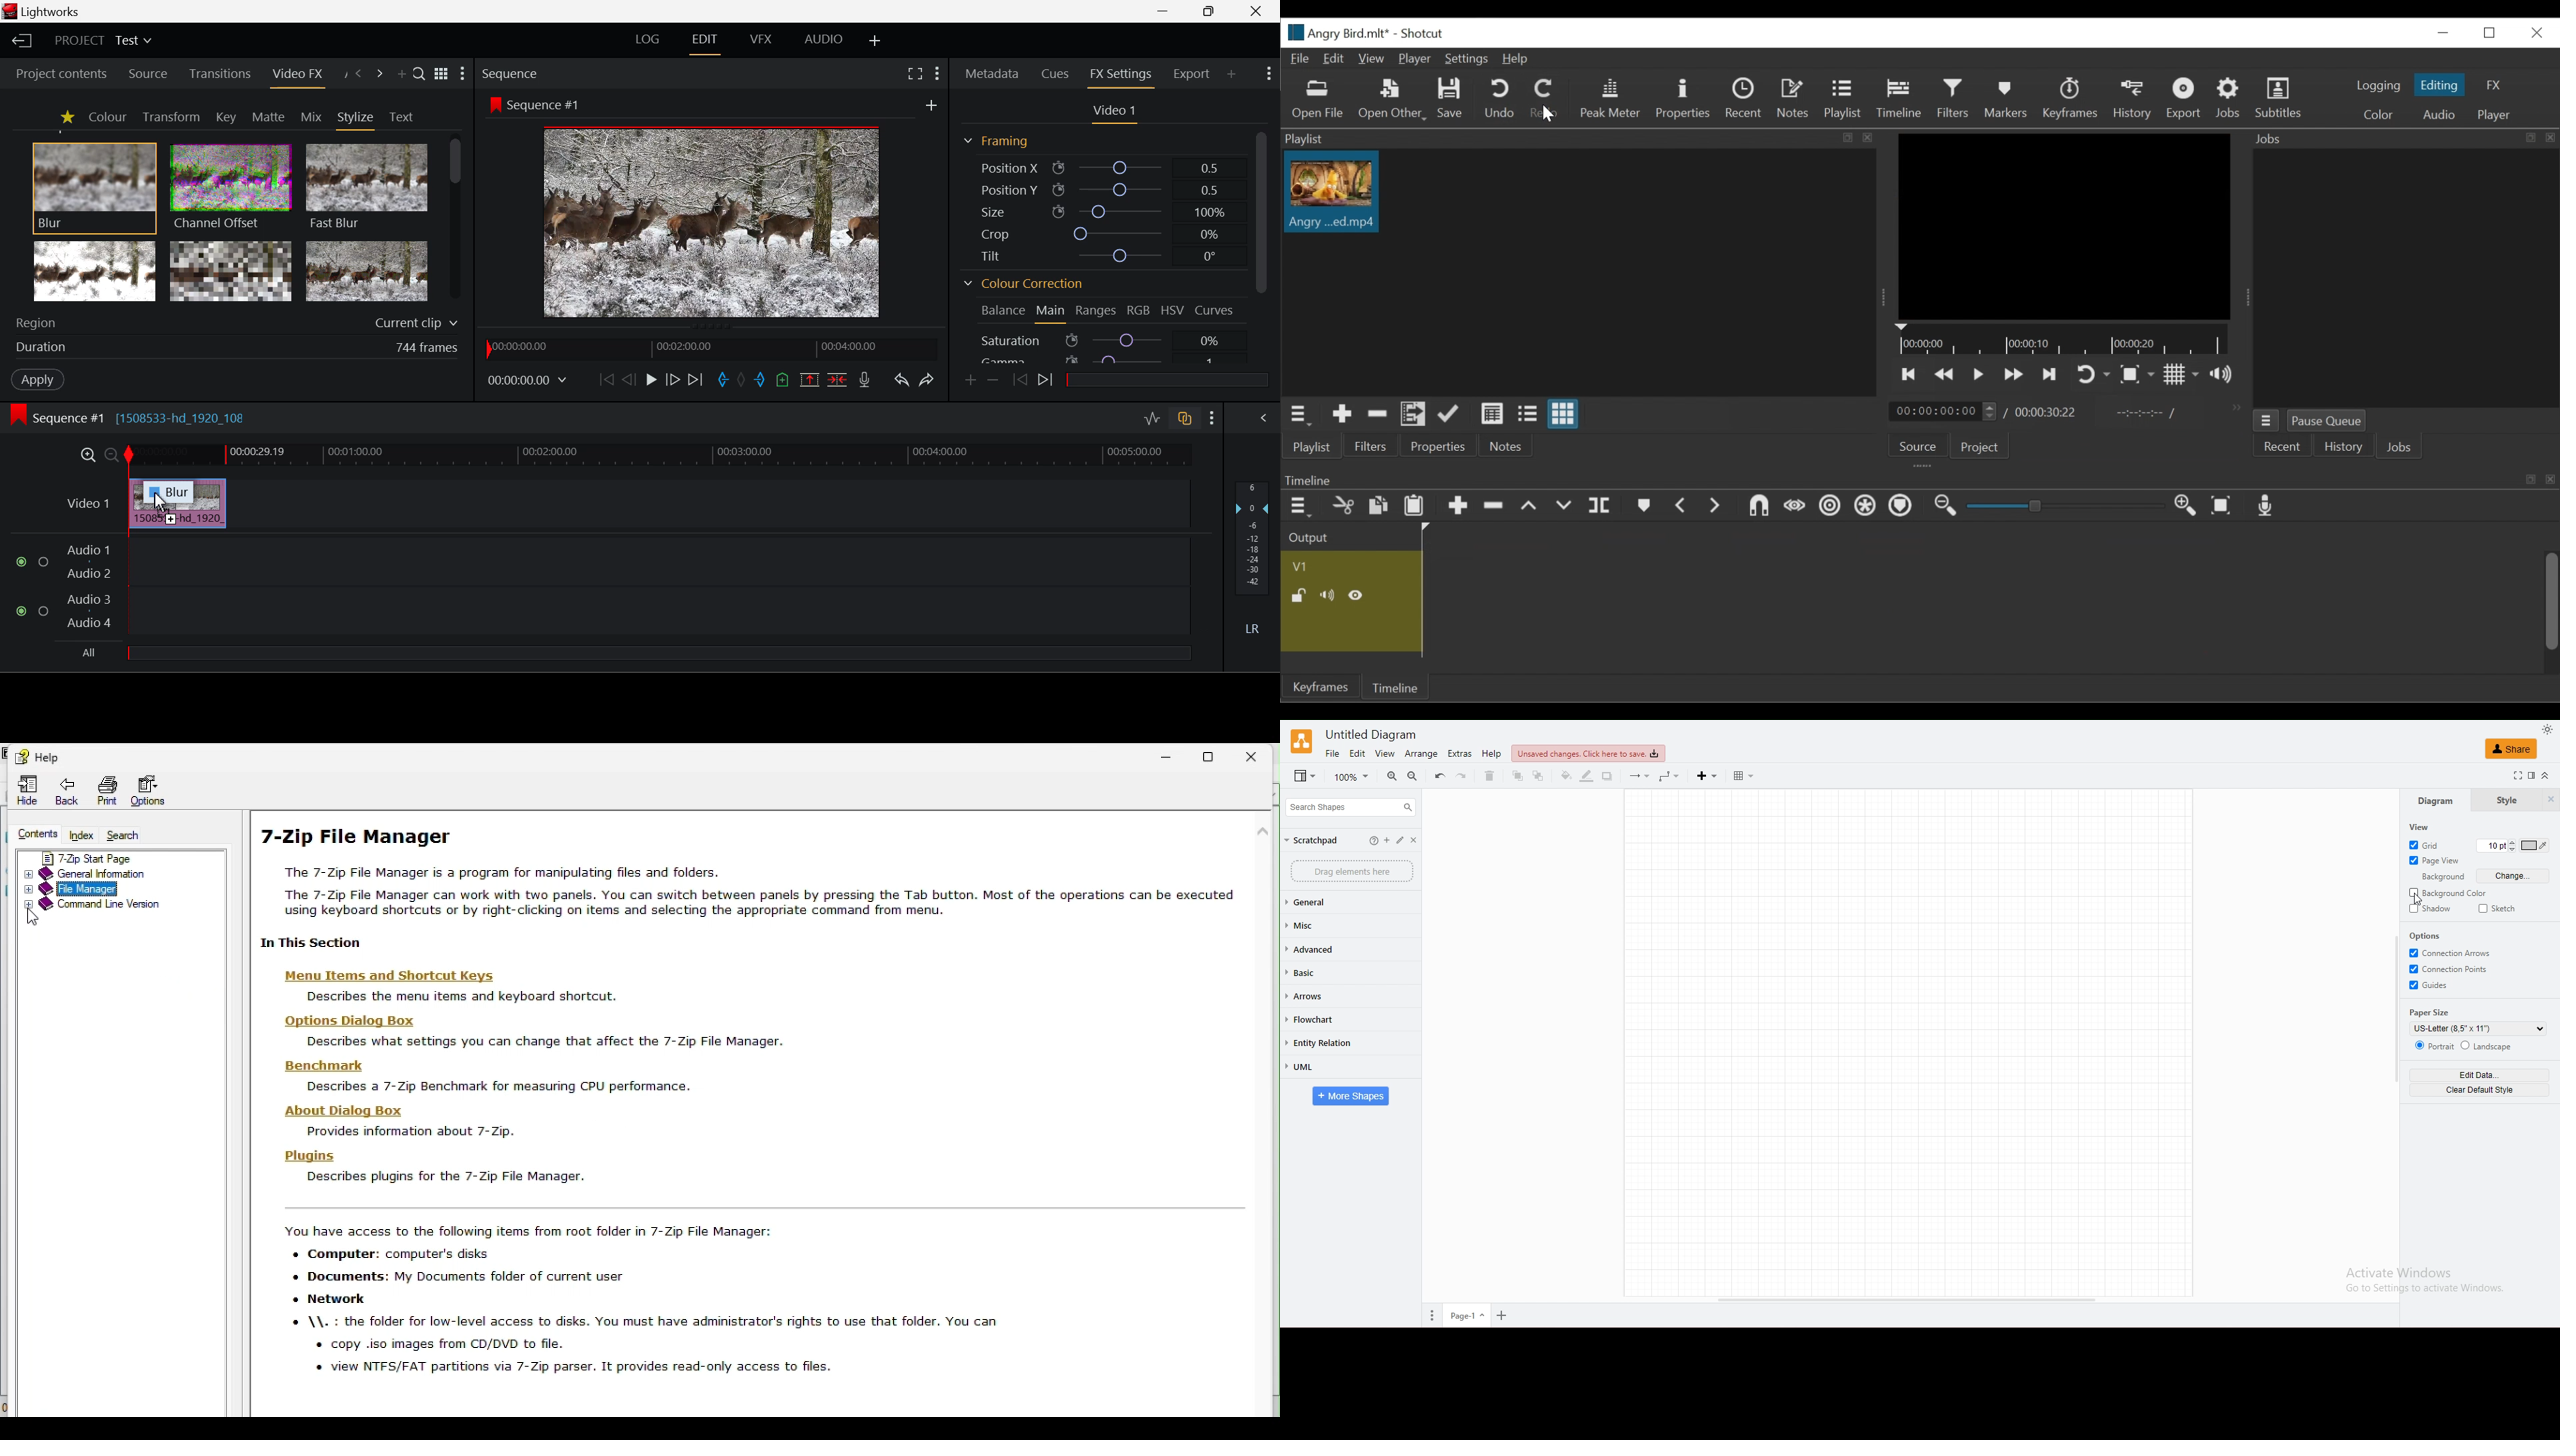 This screenshot has height=1456, width=2576. Describe the element at coordinates (1565, 508) in the screenshot. I see `Overwrite` at that location.